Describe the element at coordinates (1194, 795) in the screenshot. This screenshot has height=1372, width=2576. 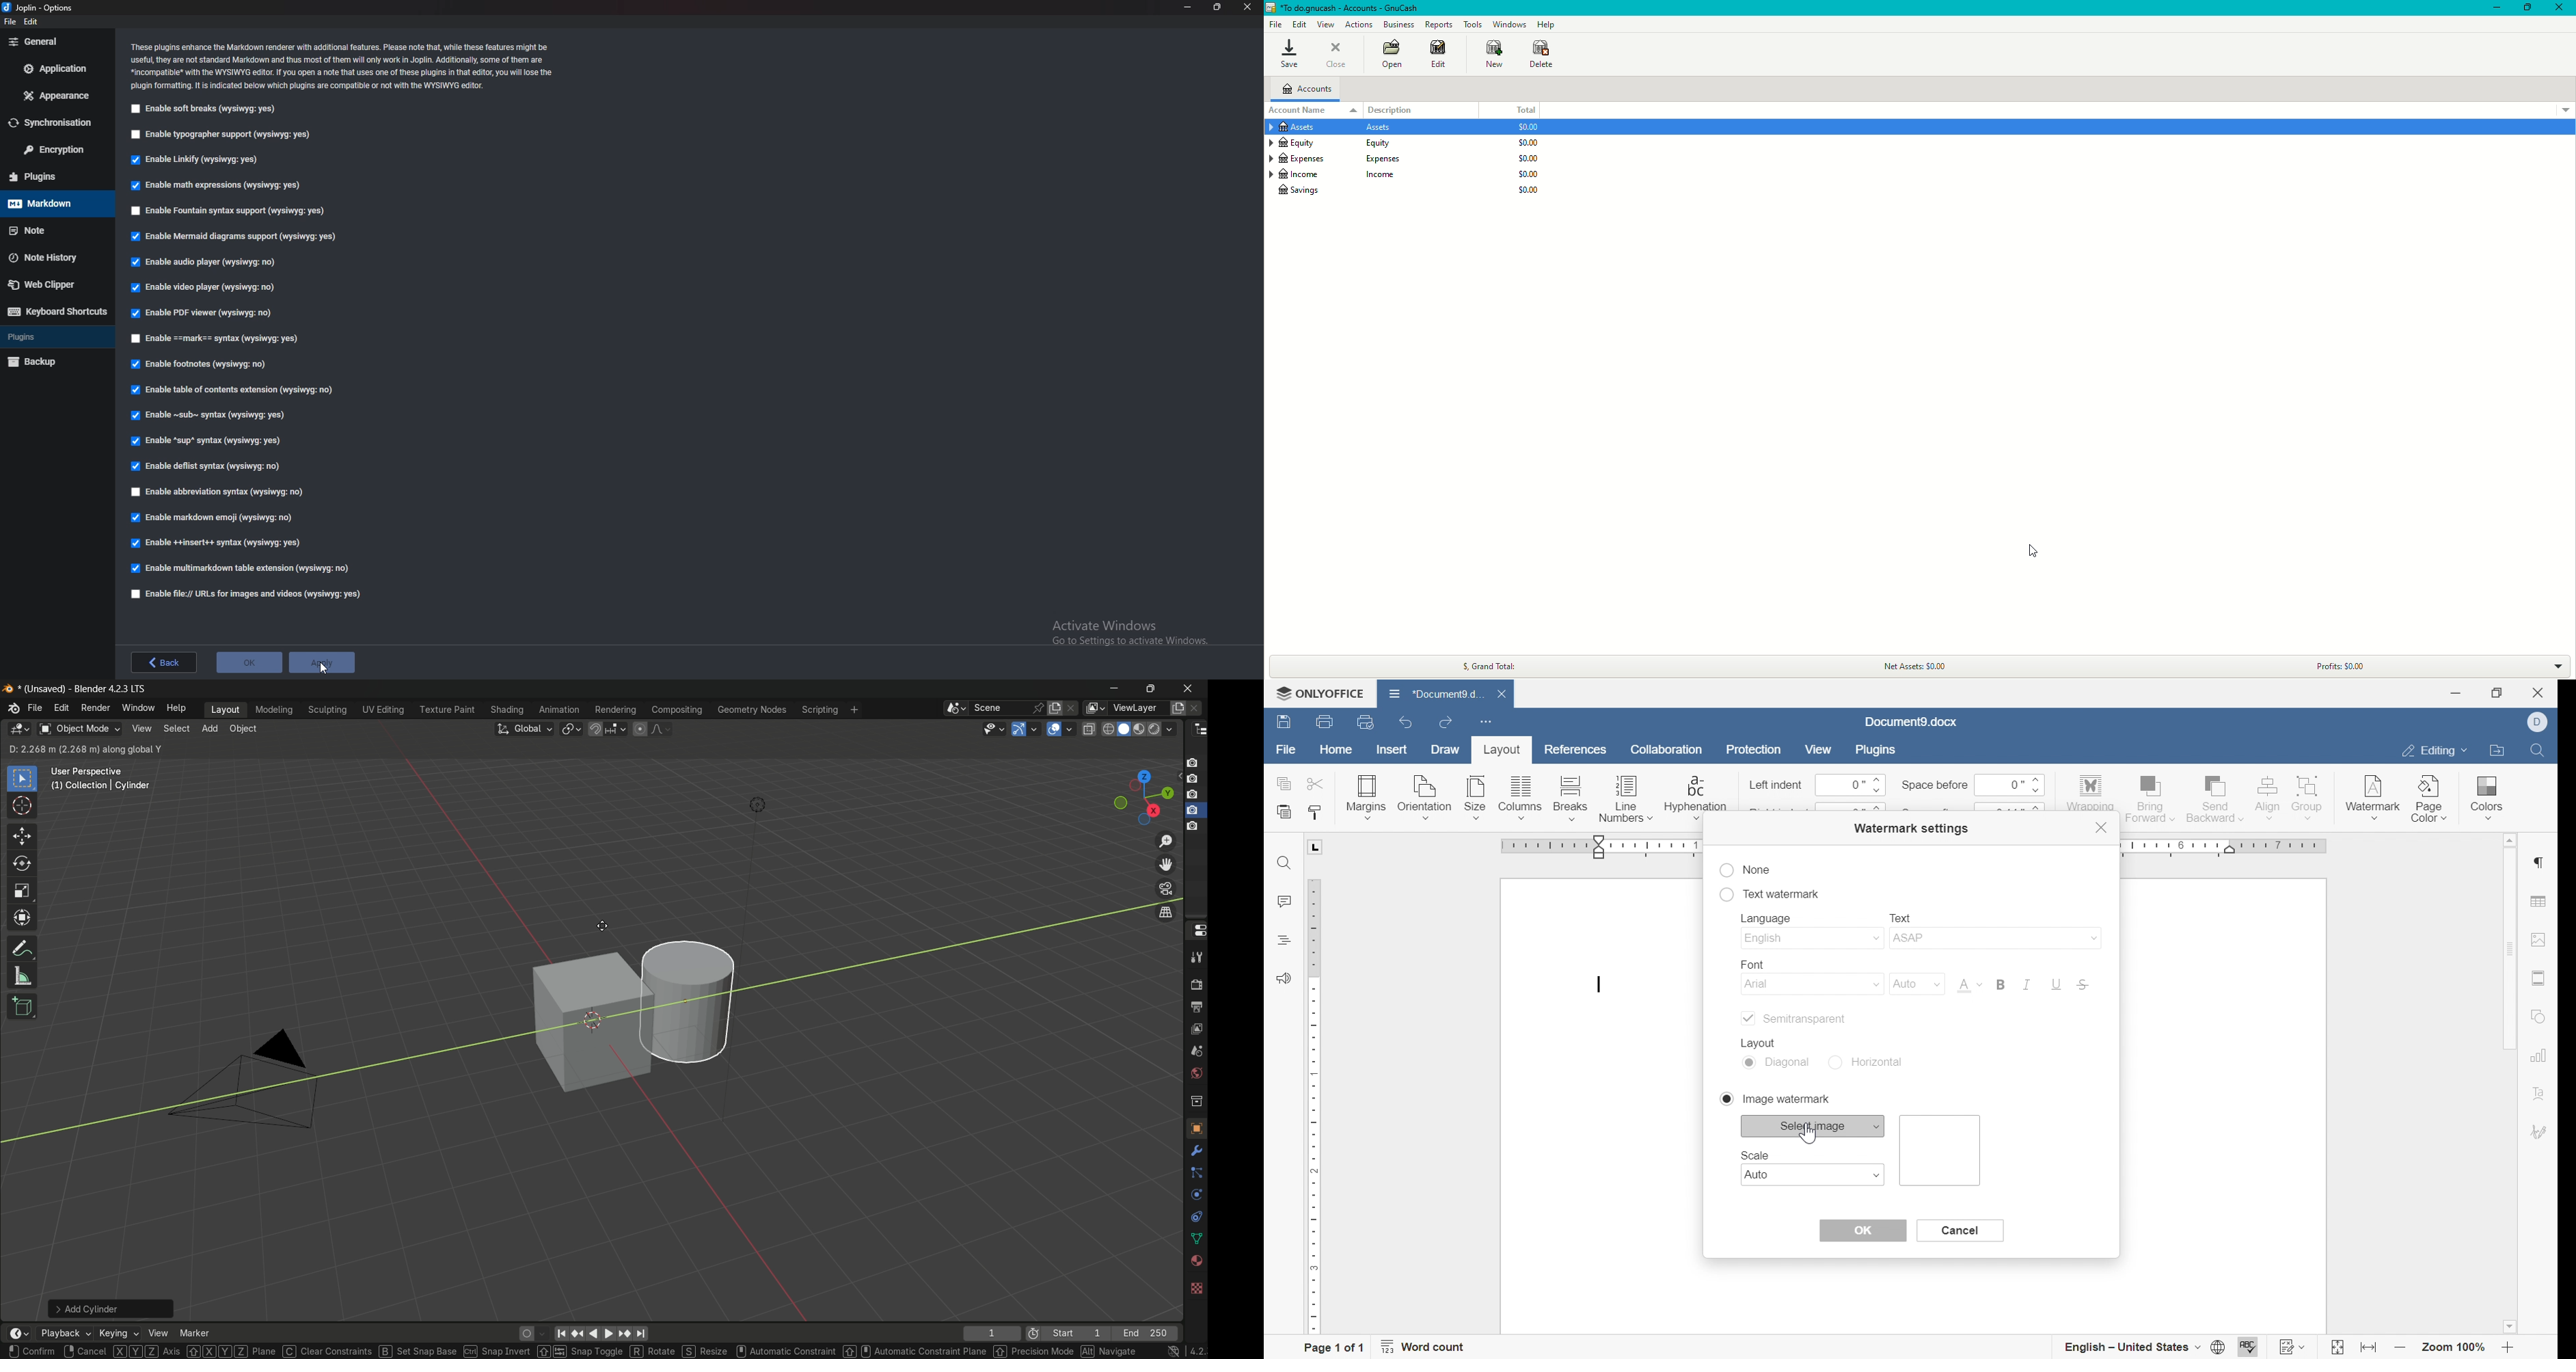
I see `capture` at that location.